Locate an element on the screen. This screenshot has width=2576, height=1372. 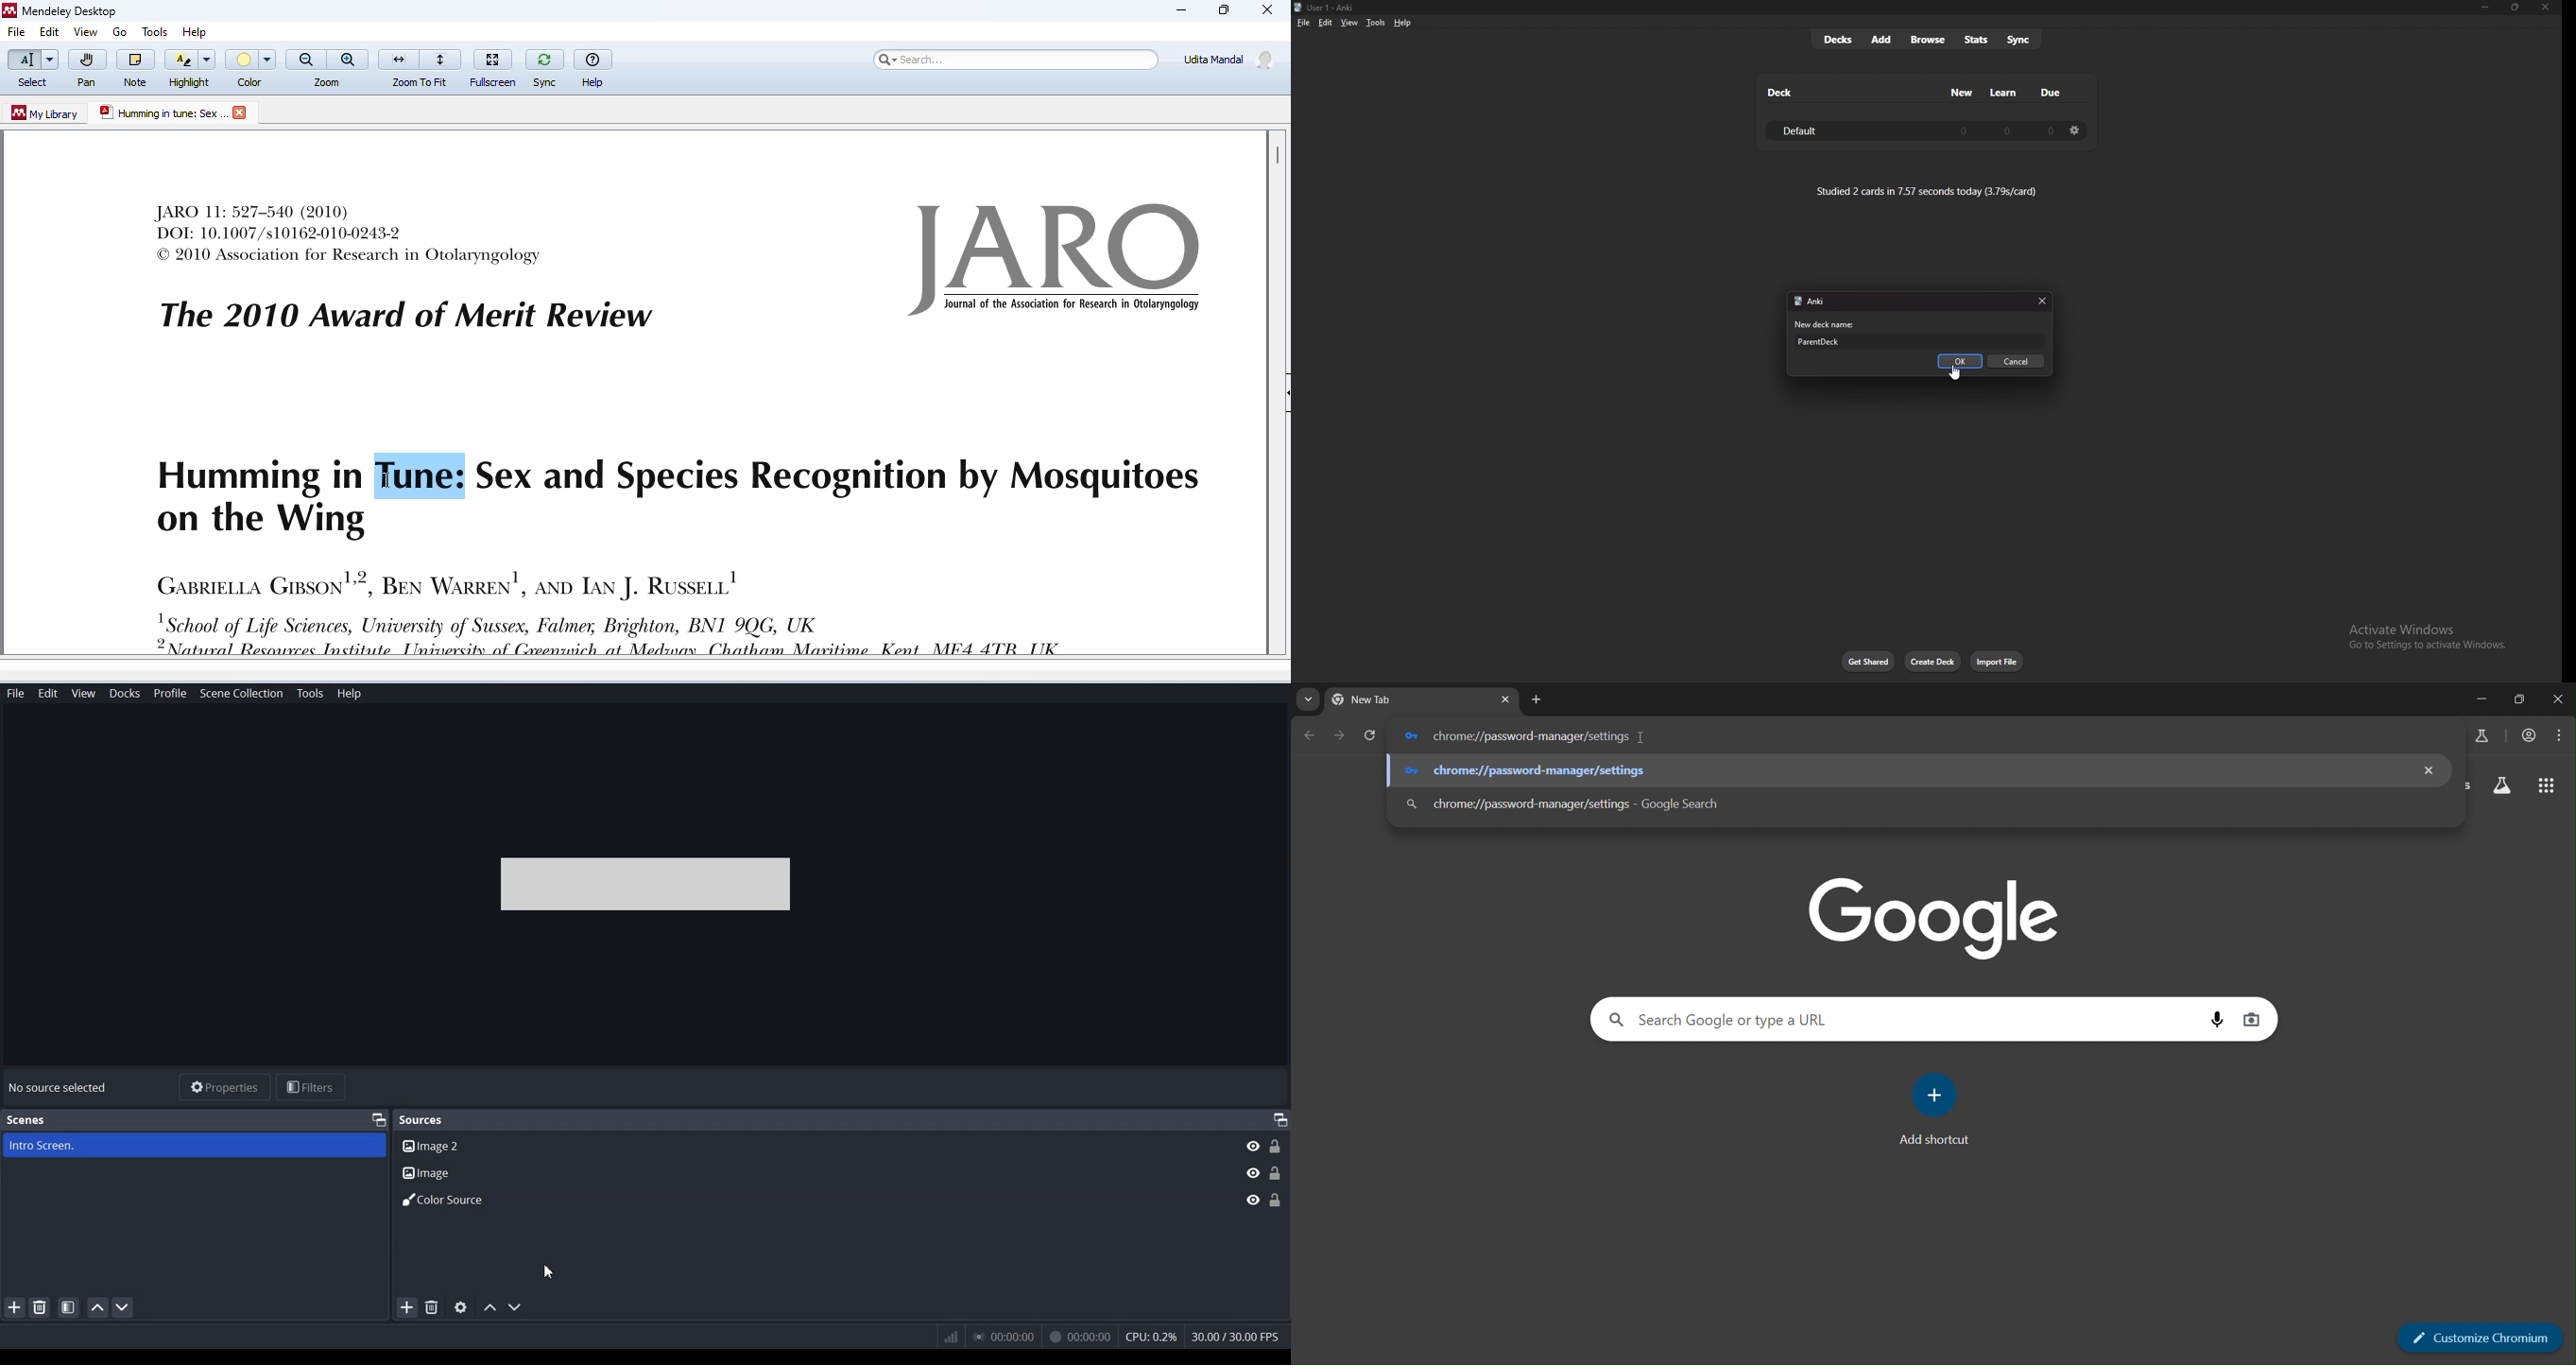
close is located at coordinates (2041, 301).